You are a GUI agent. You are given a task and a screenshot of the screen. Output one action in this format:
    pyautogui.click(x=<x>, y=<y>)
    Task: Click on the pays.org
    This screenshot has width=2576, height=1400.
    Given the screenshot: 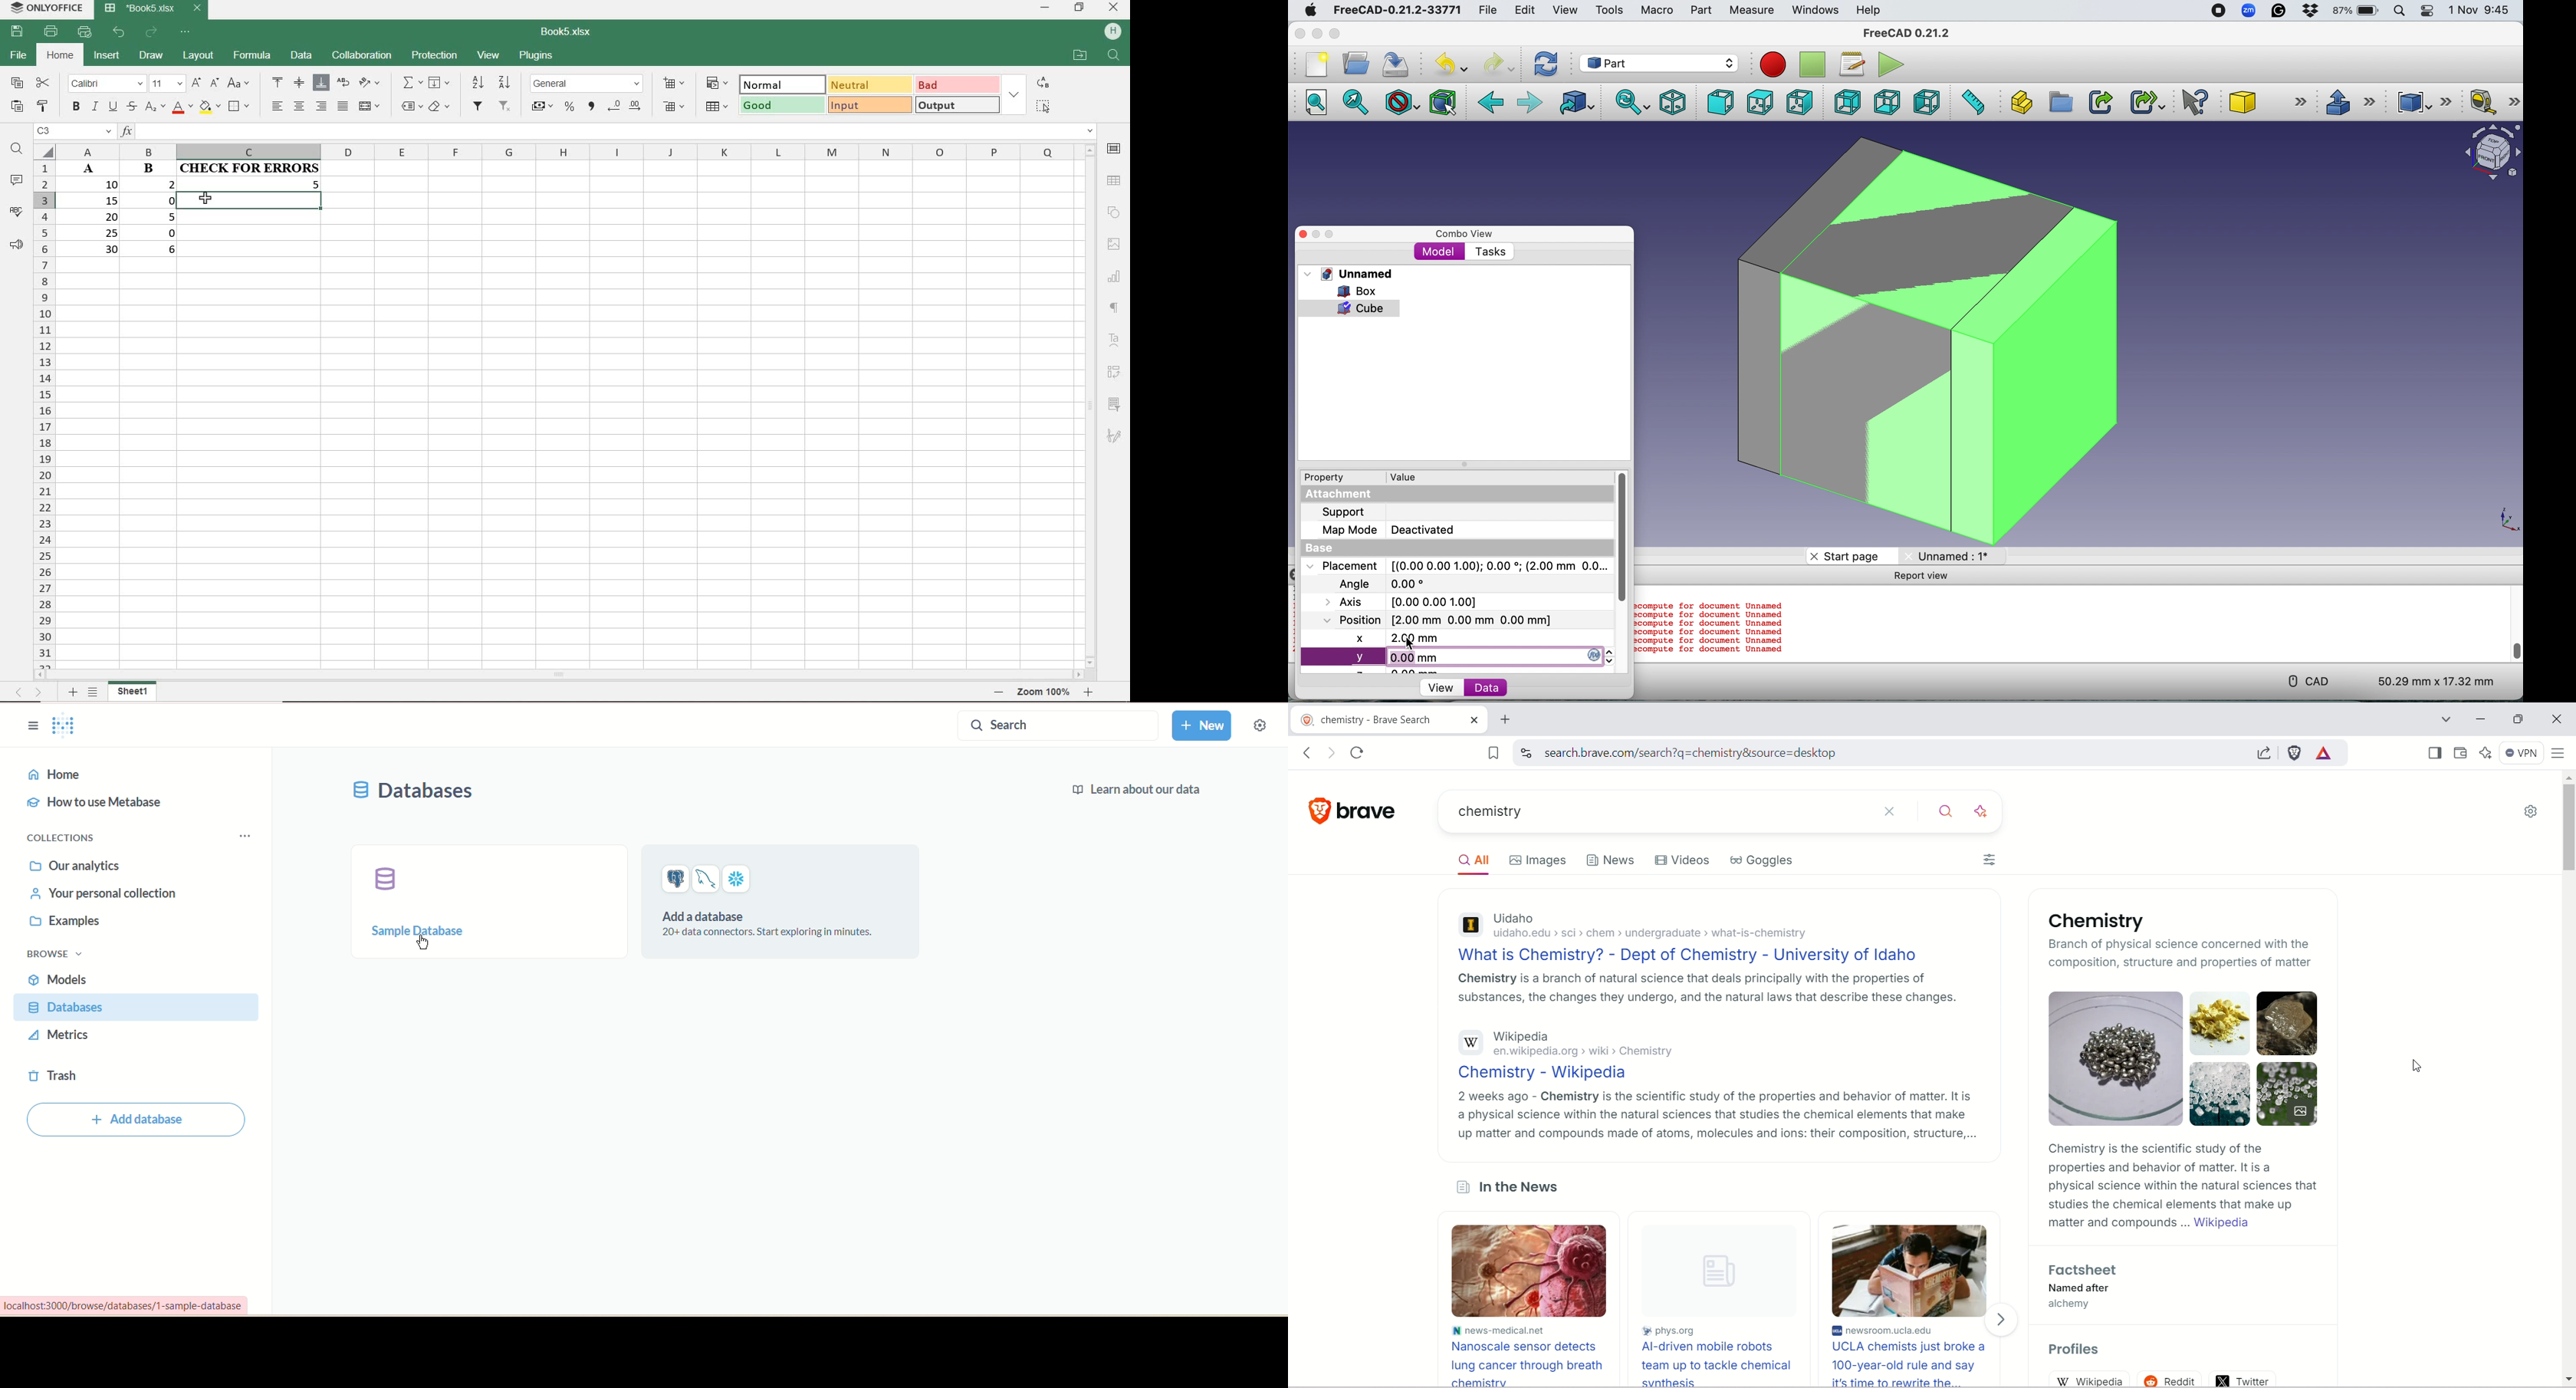 What is the action you would take?
    pyautogui.click(x=1670, y=1328)
    